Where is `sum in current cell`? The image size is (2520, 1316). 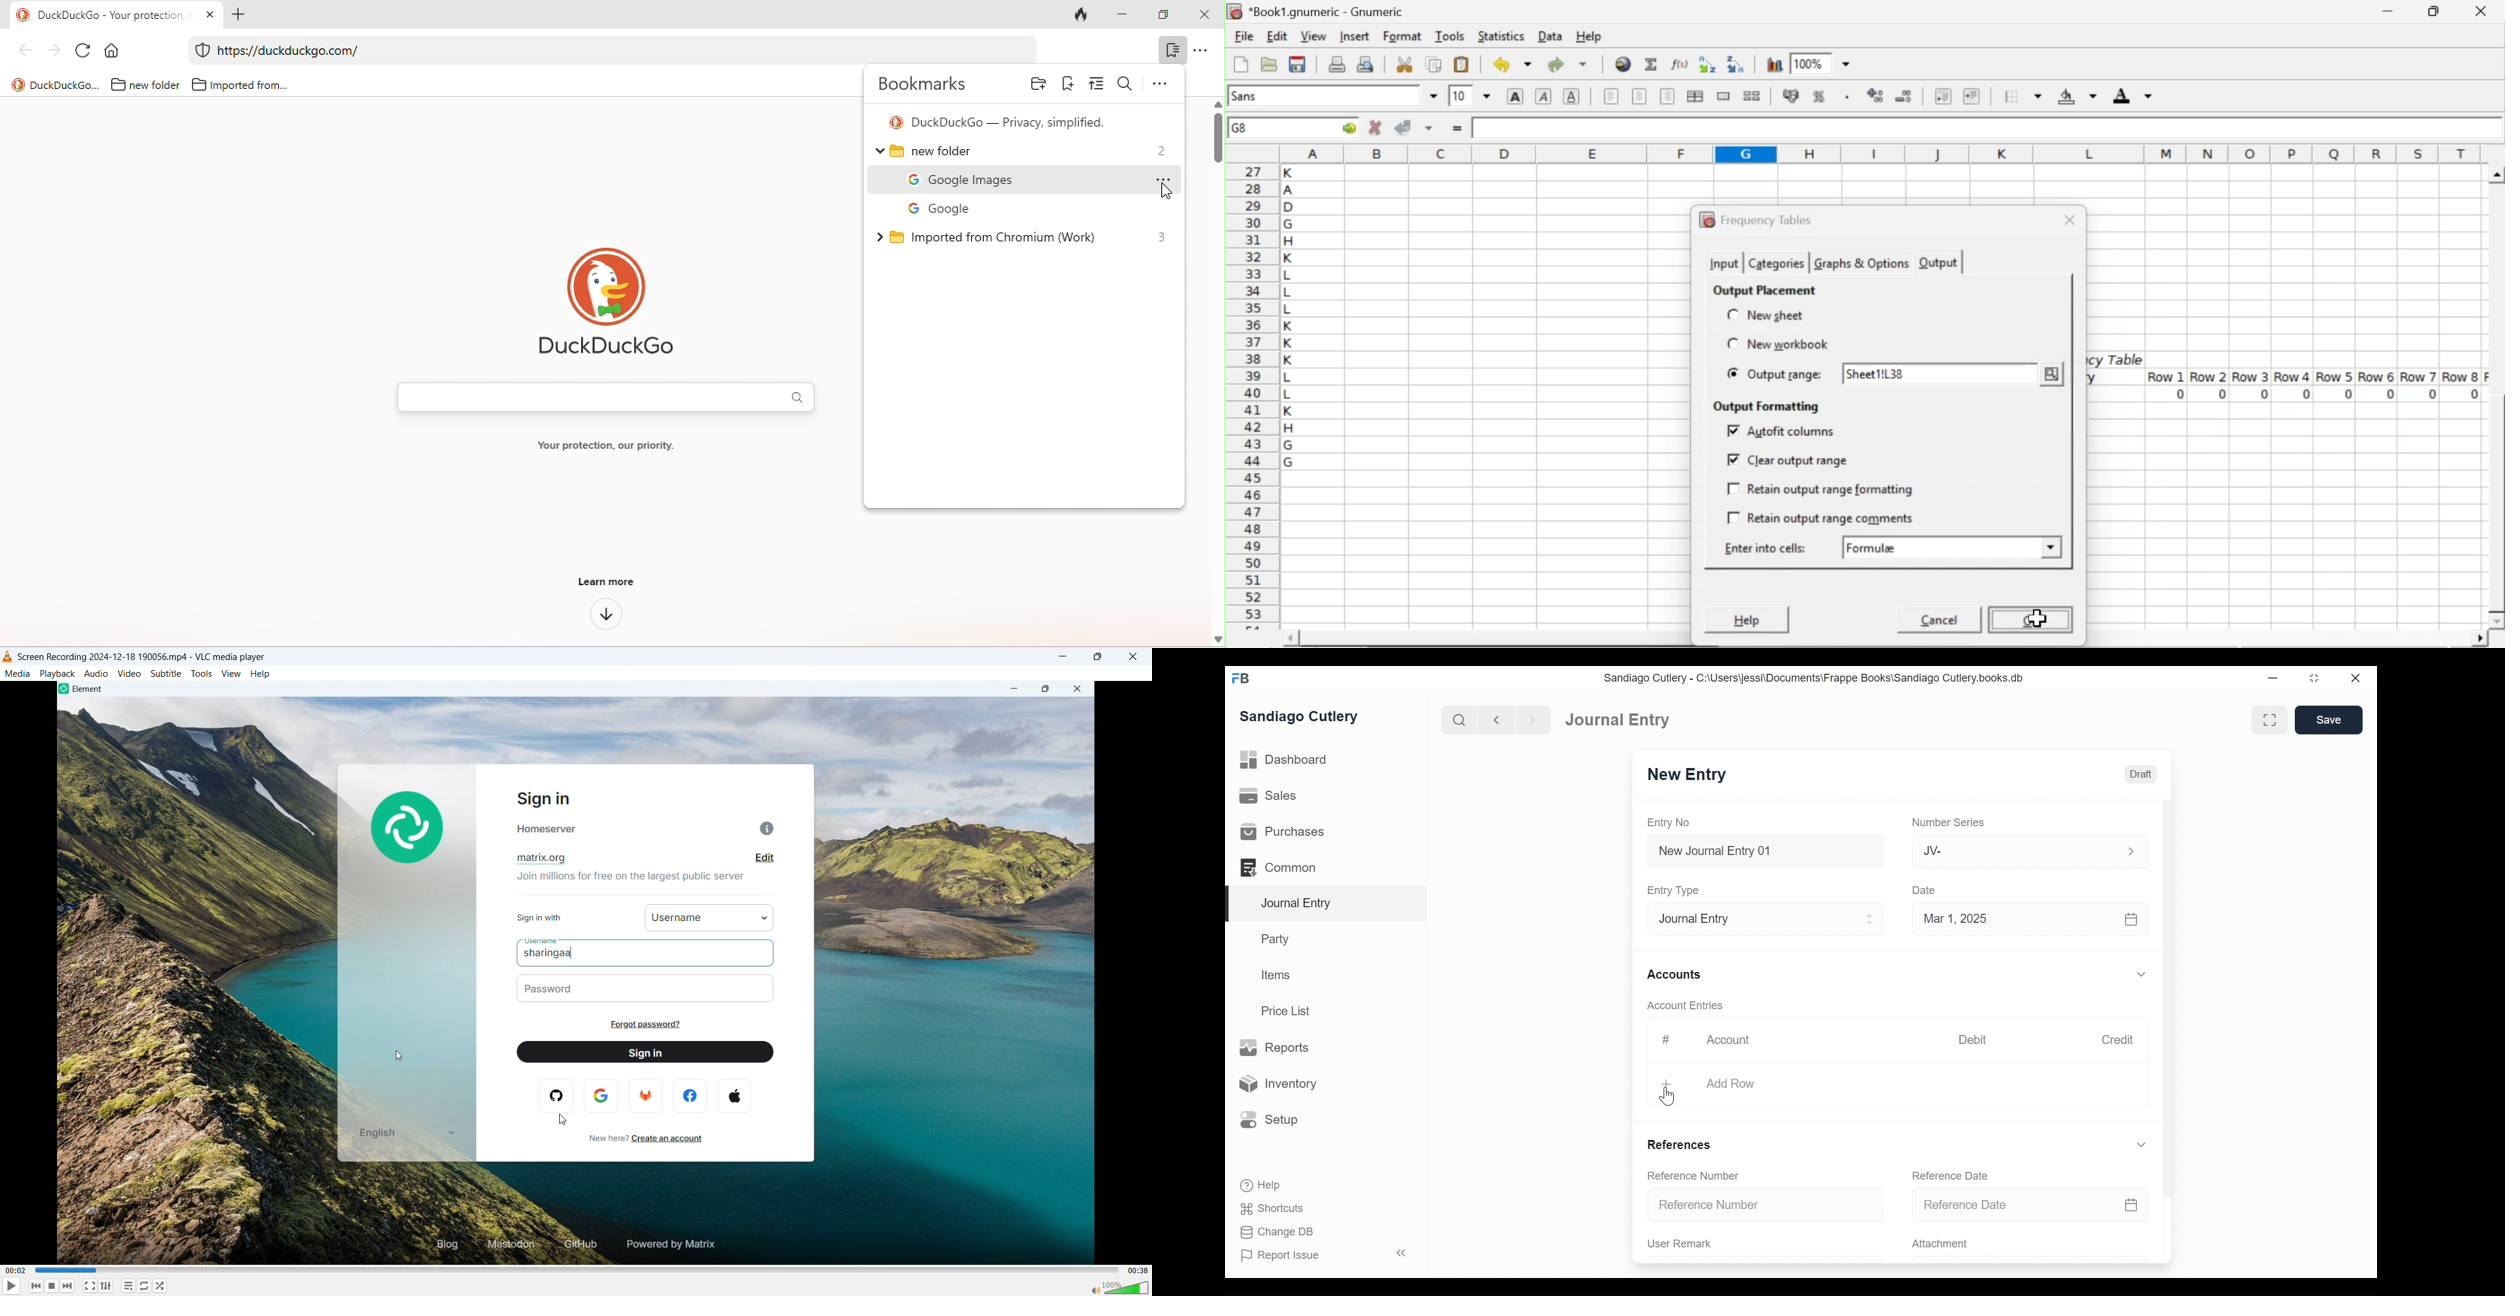
sum in current cell is located at coordinates (1652, 63).